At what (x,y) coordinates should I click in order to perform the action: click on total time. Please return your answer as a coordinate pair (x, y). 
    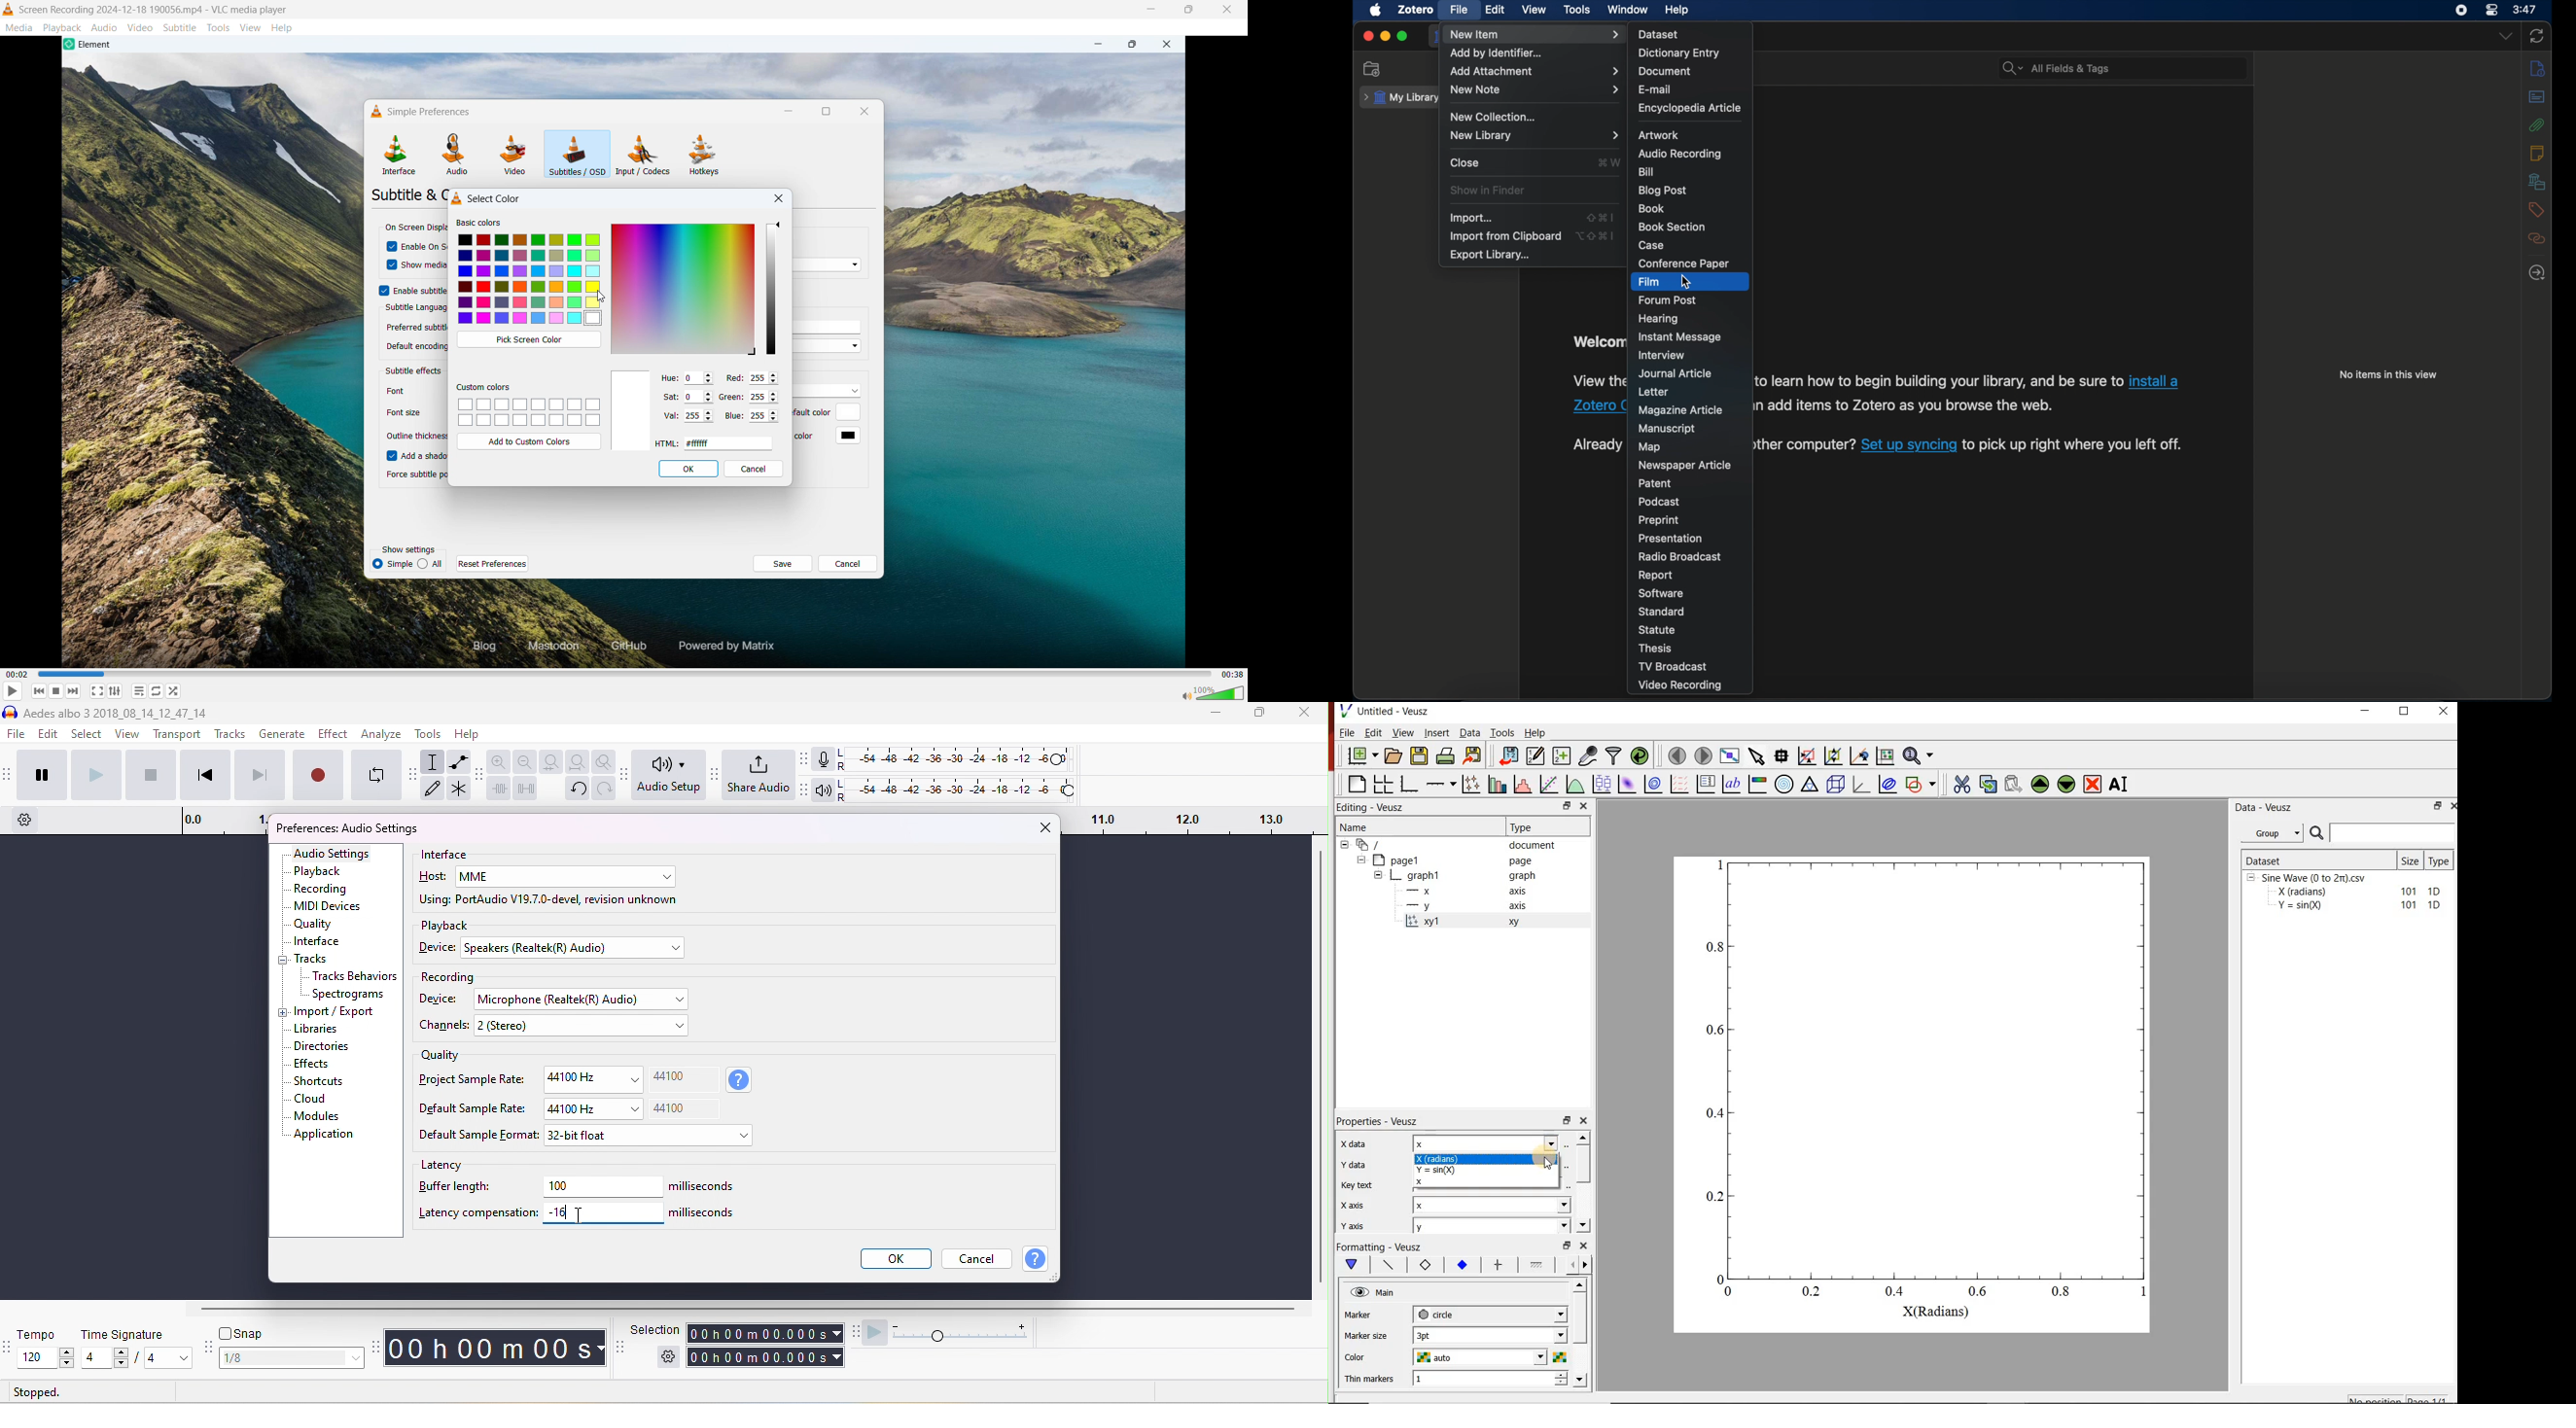
    Looking at the image, I should click on (758, 1357).